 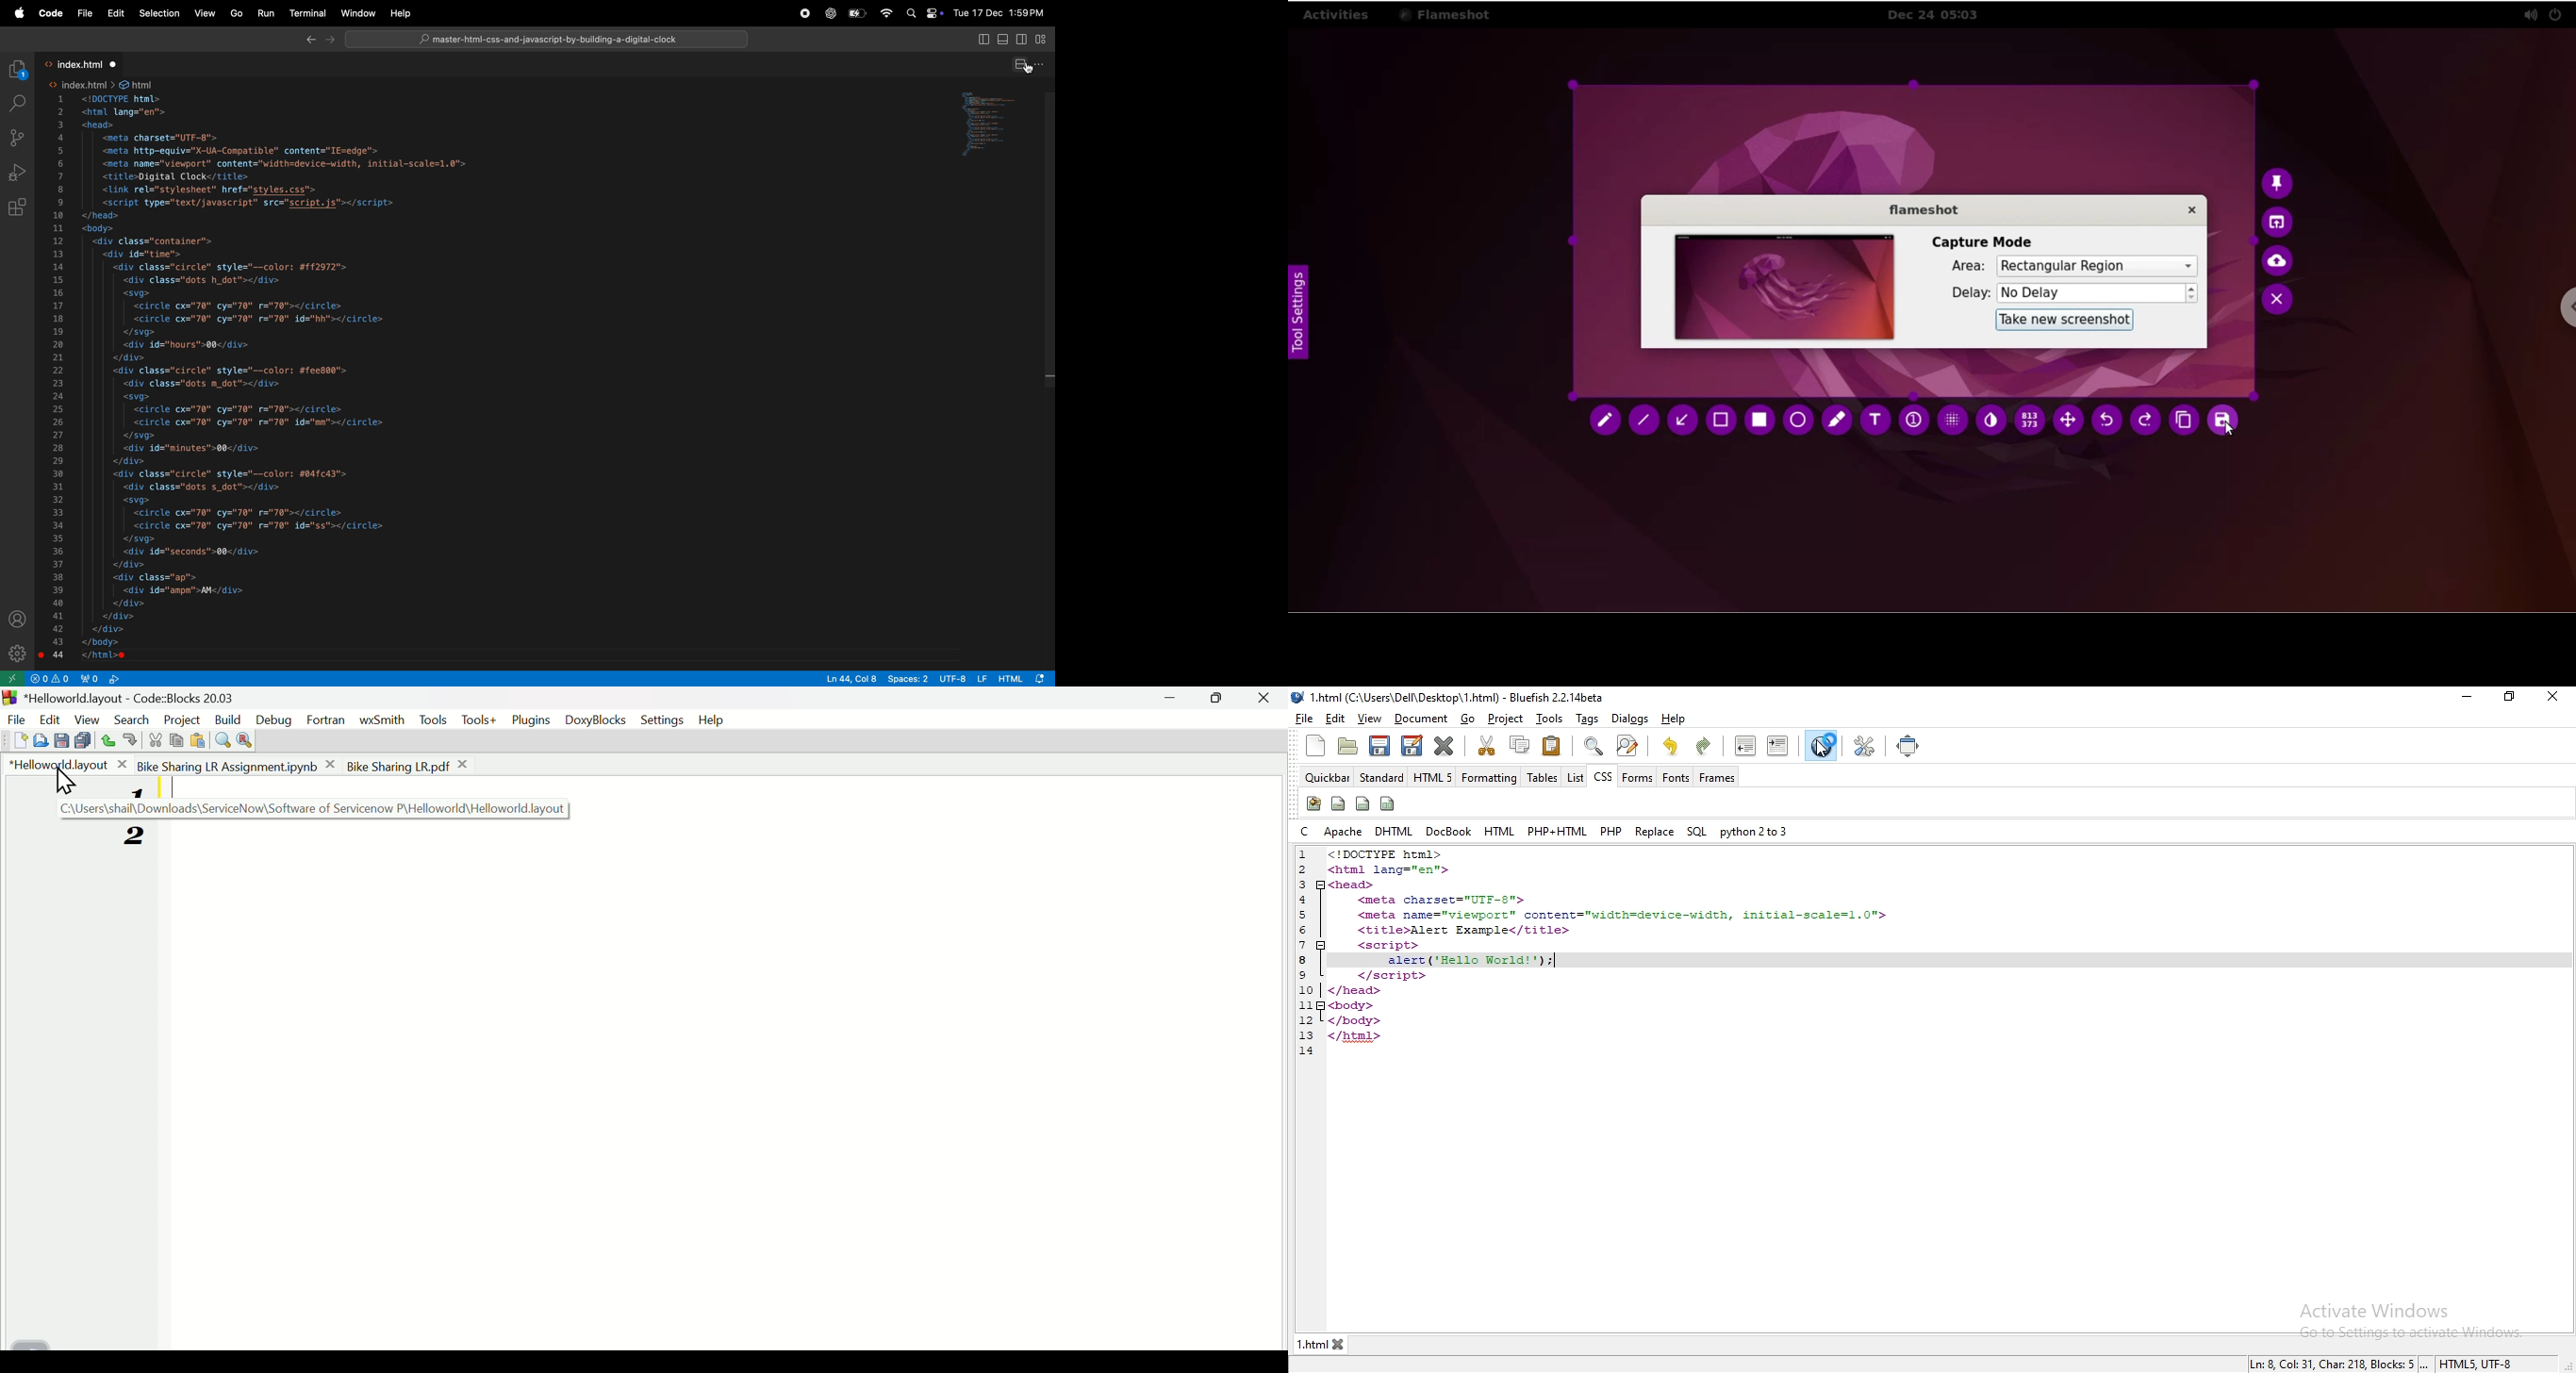 What do you see at coordinates (1218, 702) in the screenshot?
I see `Maximise` at bounding box center [1218, 702].